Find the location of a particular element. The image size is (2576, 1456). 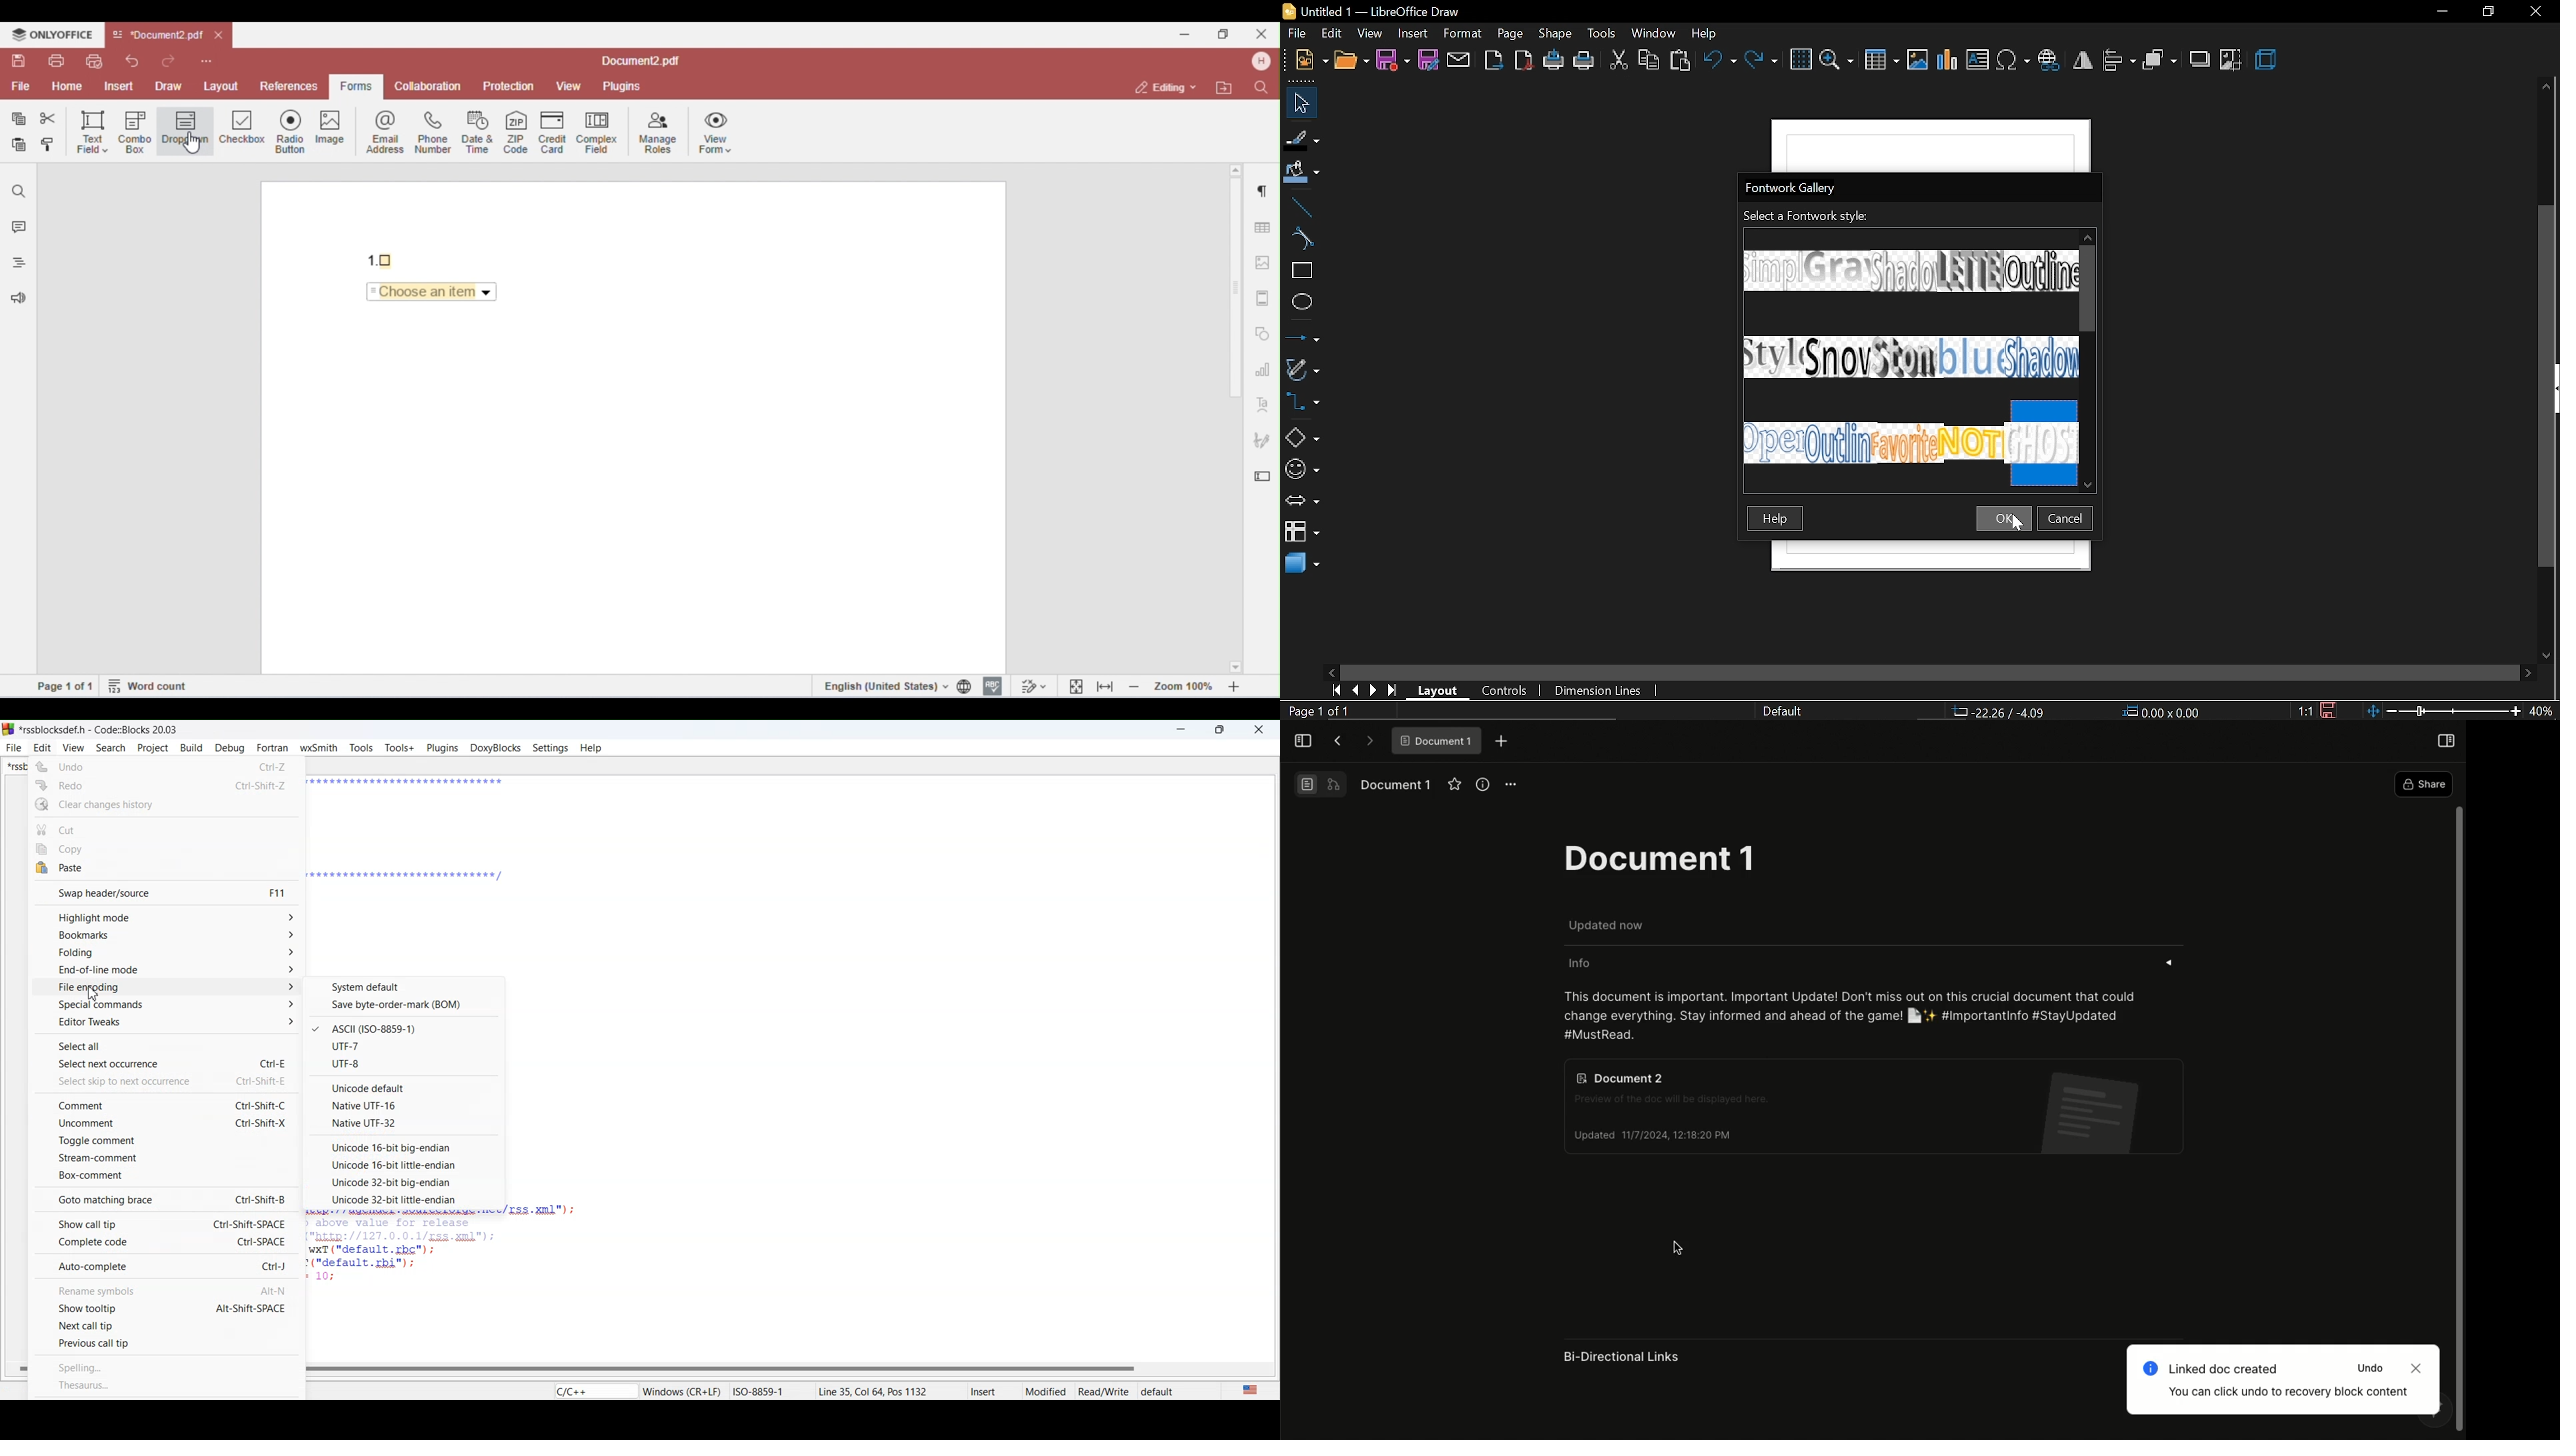

Box-comment is located at coordinates (165, 1175).